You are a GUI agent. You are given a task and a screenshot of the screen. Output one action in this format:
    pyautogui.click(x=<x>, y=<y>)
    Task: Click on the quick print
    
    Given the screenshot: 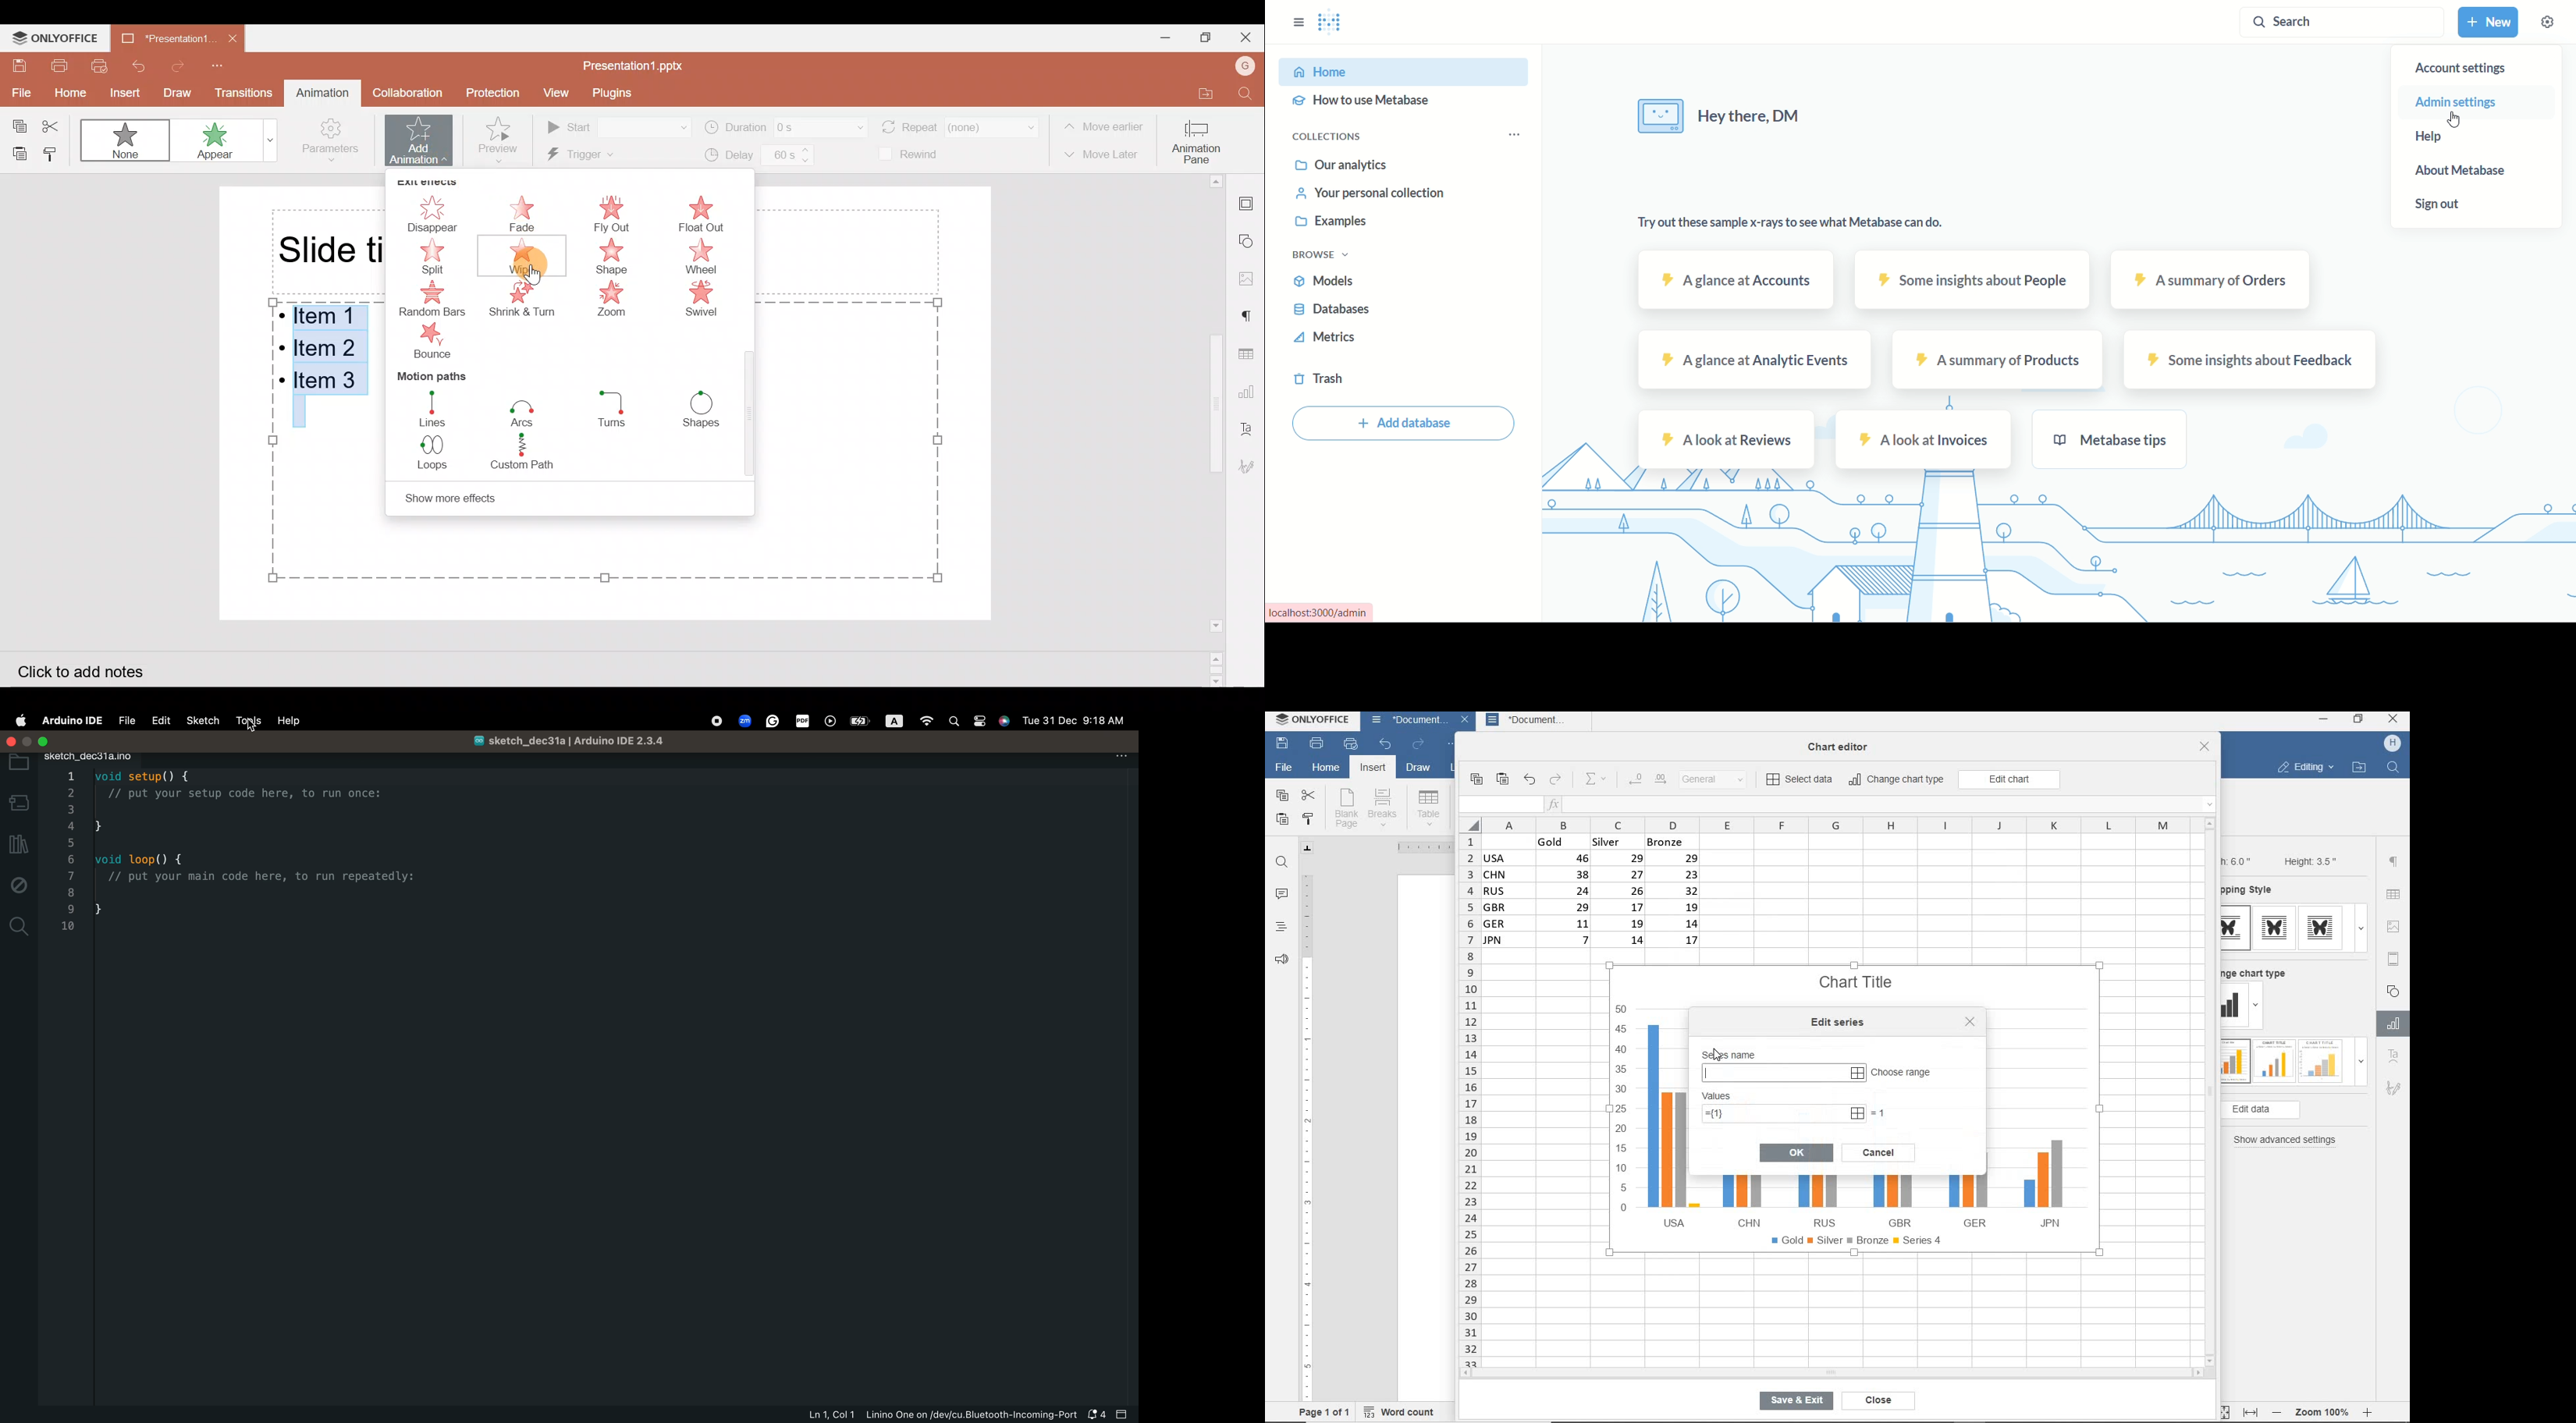 What is the action you would take?
    pyautogui.click(x=1350, y=744)
    